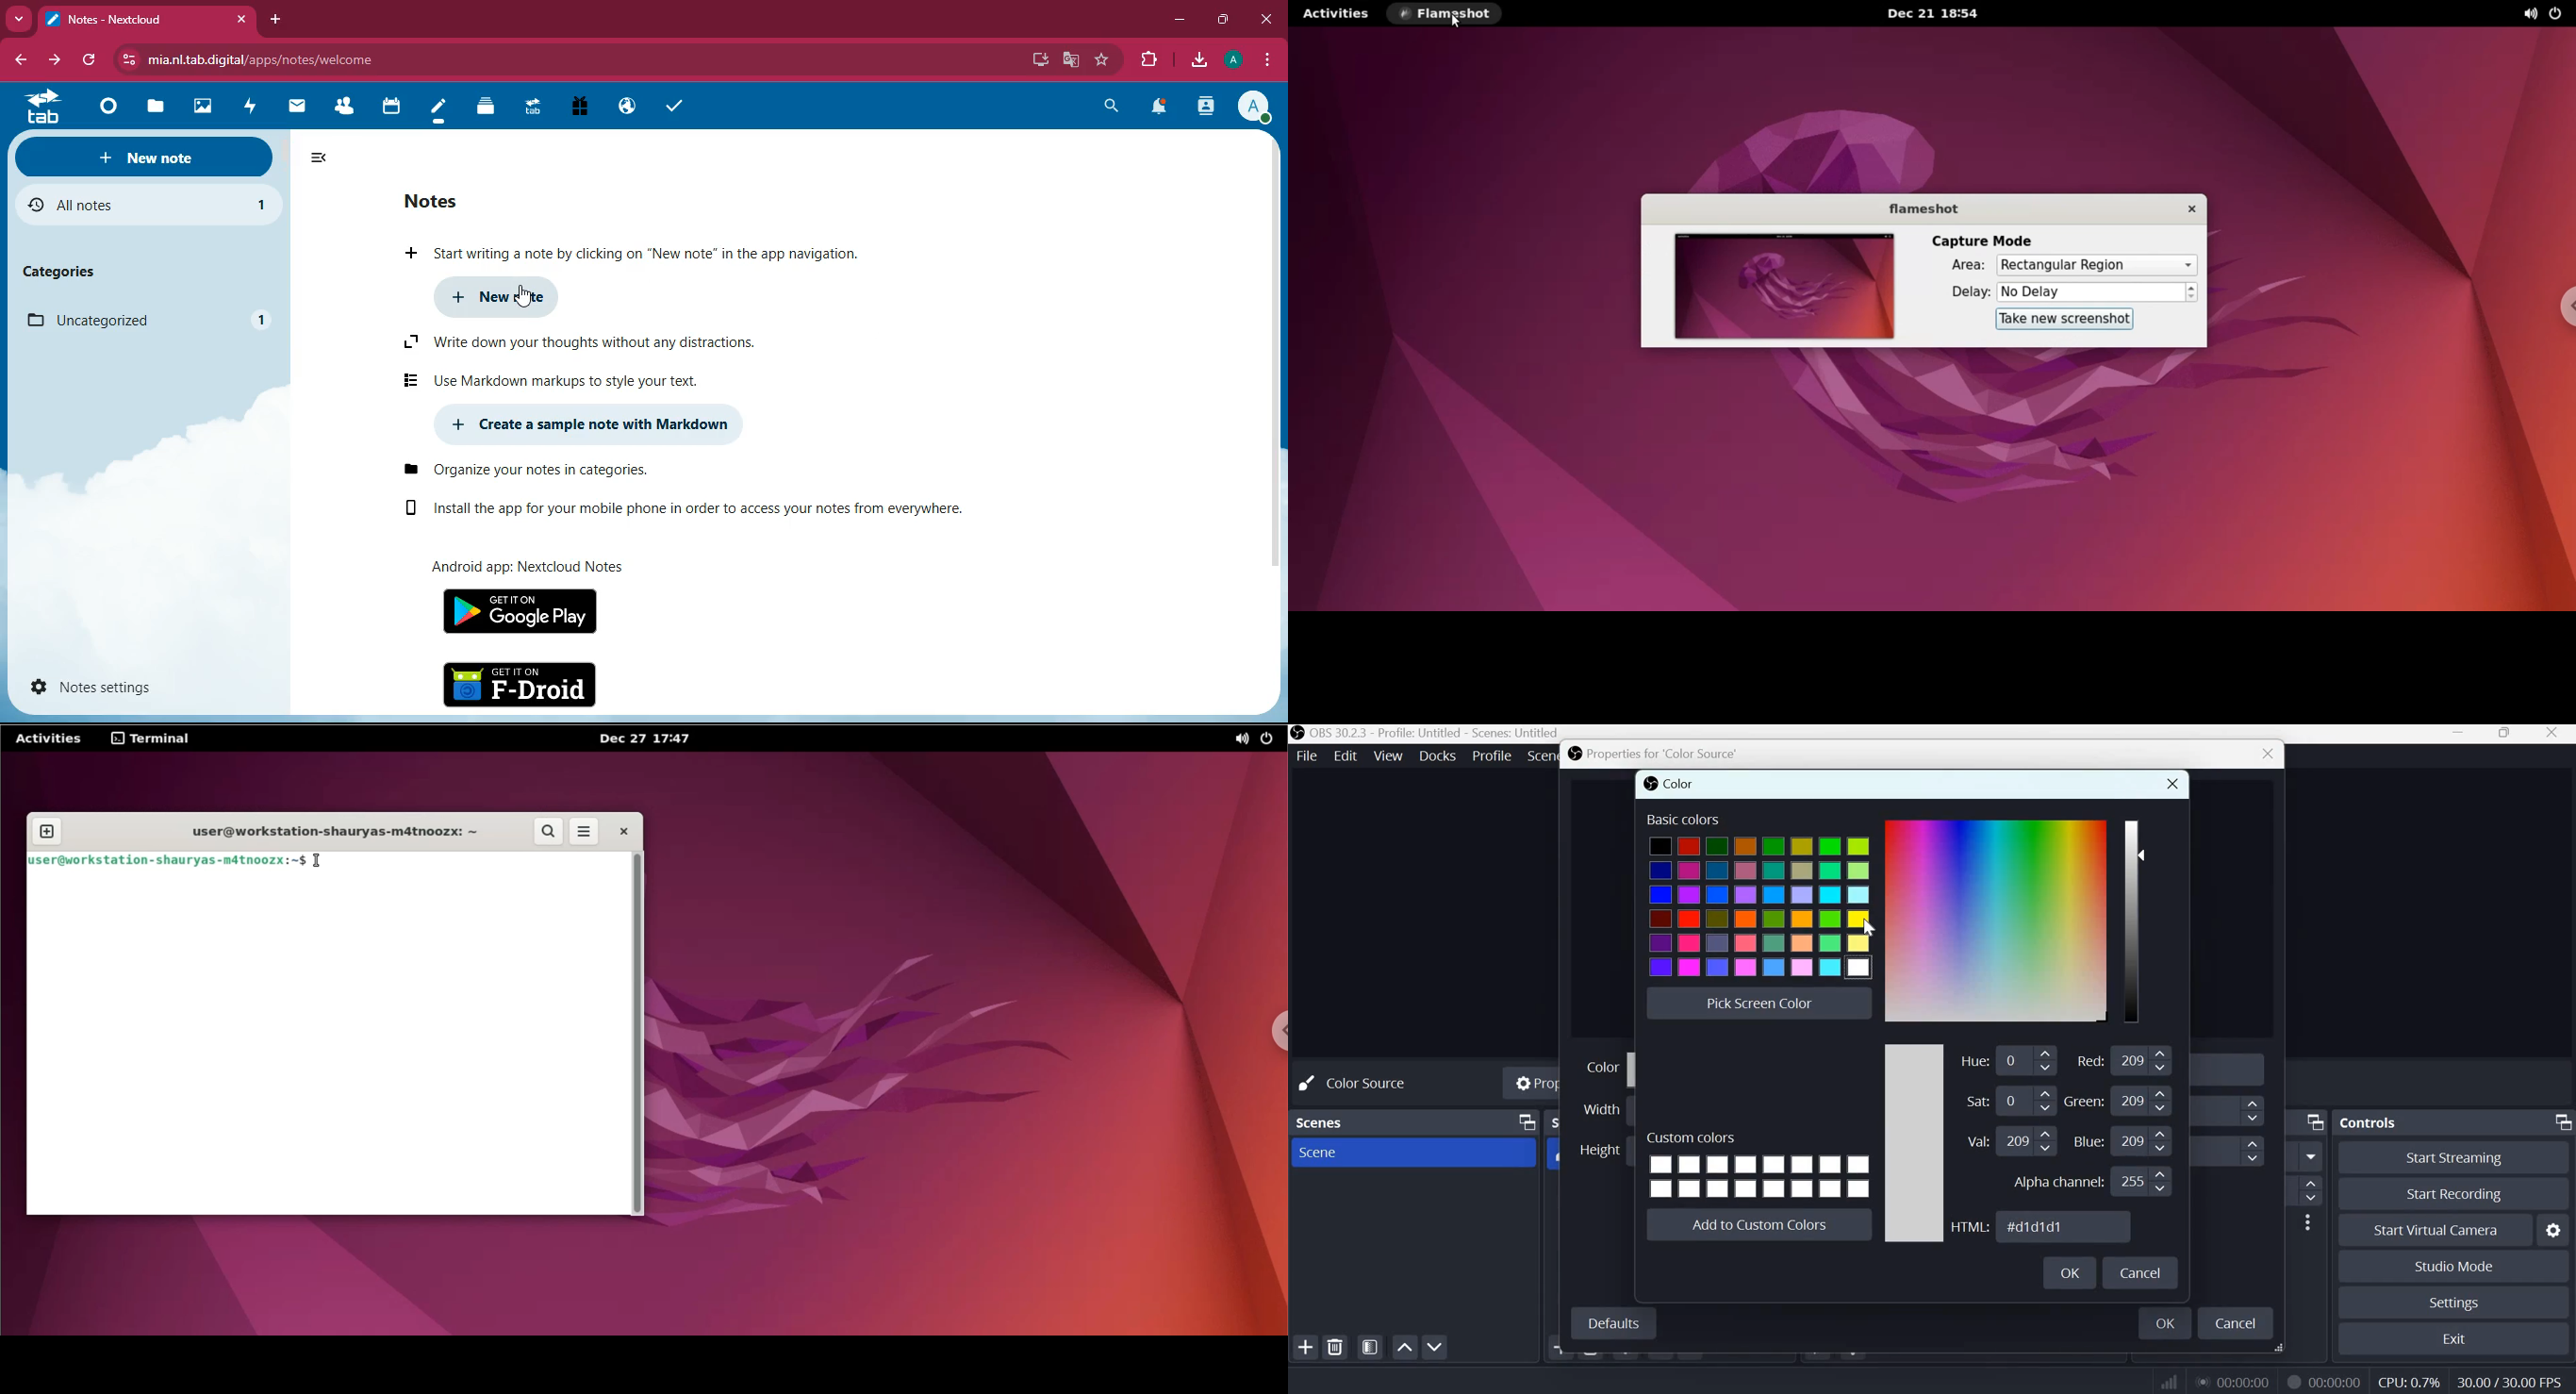  What do you see at coordinates (524, 296) in the screenshot?
I see `cursor` at bounding box center [524, 296].